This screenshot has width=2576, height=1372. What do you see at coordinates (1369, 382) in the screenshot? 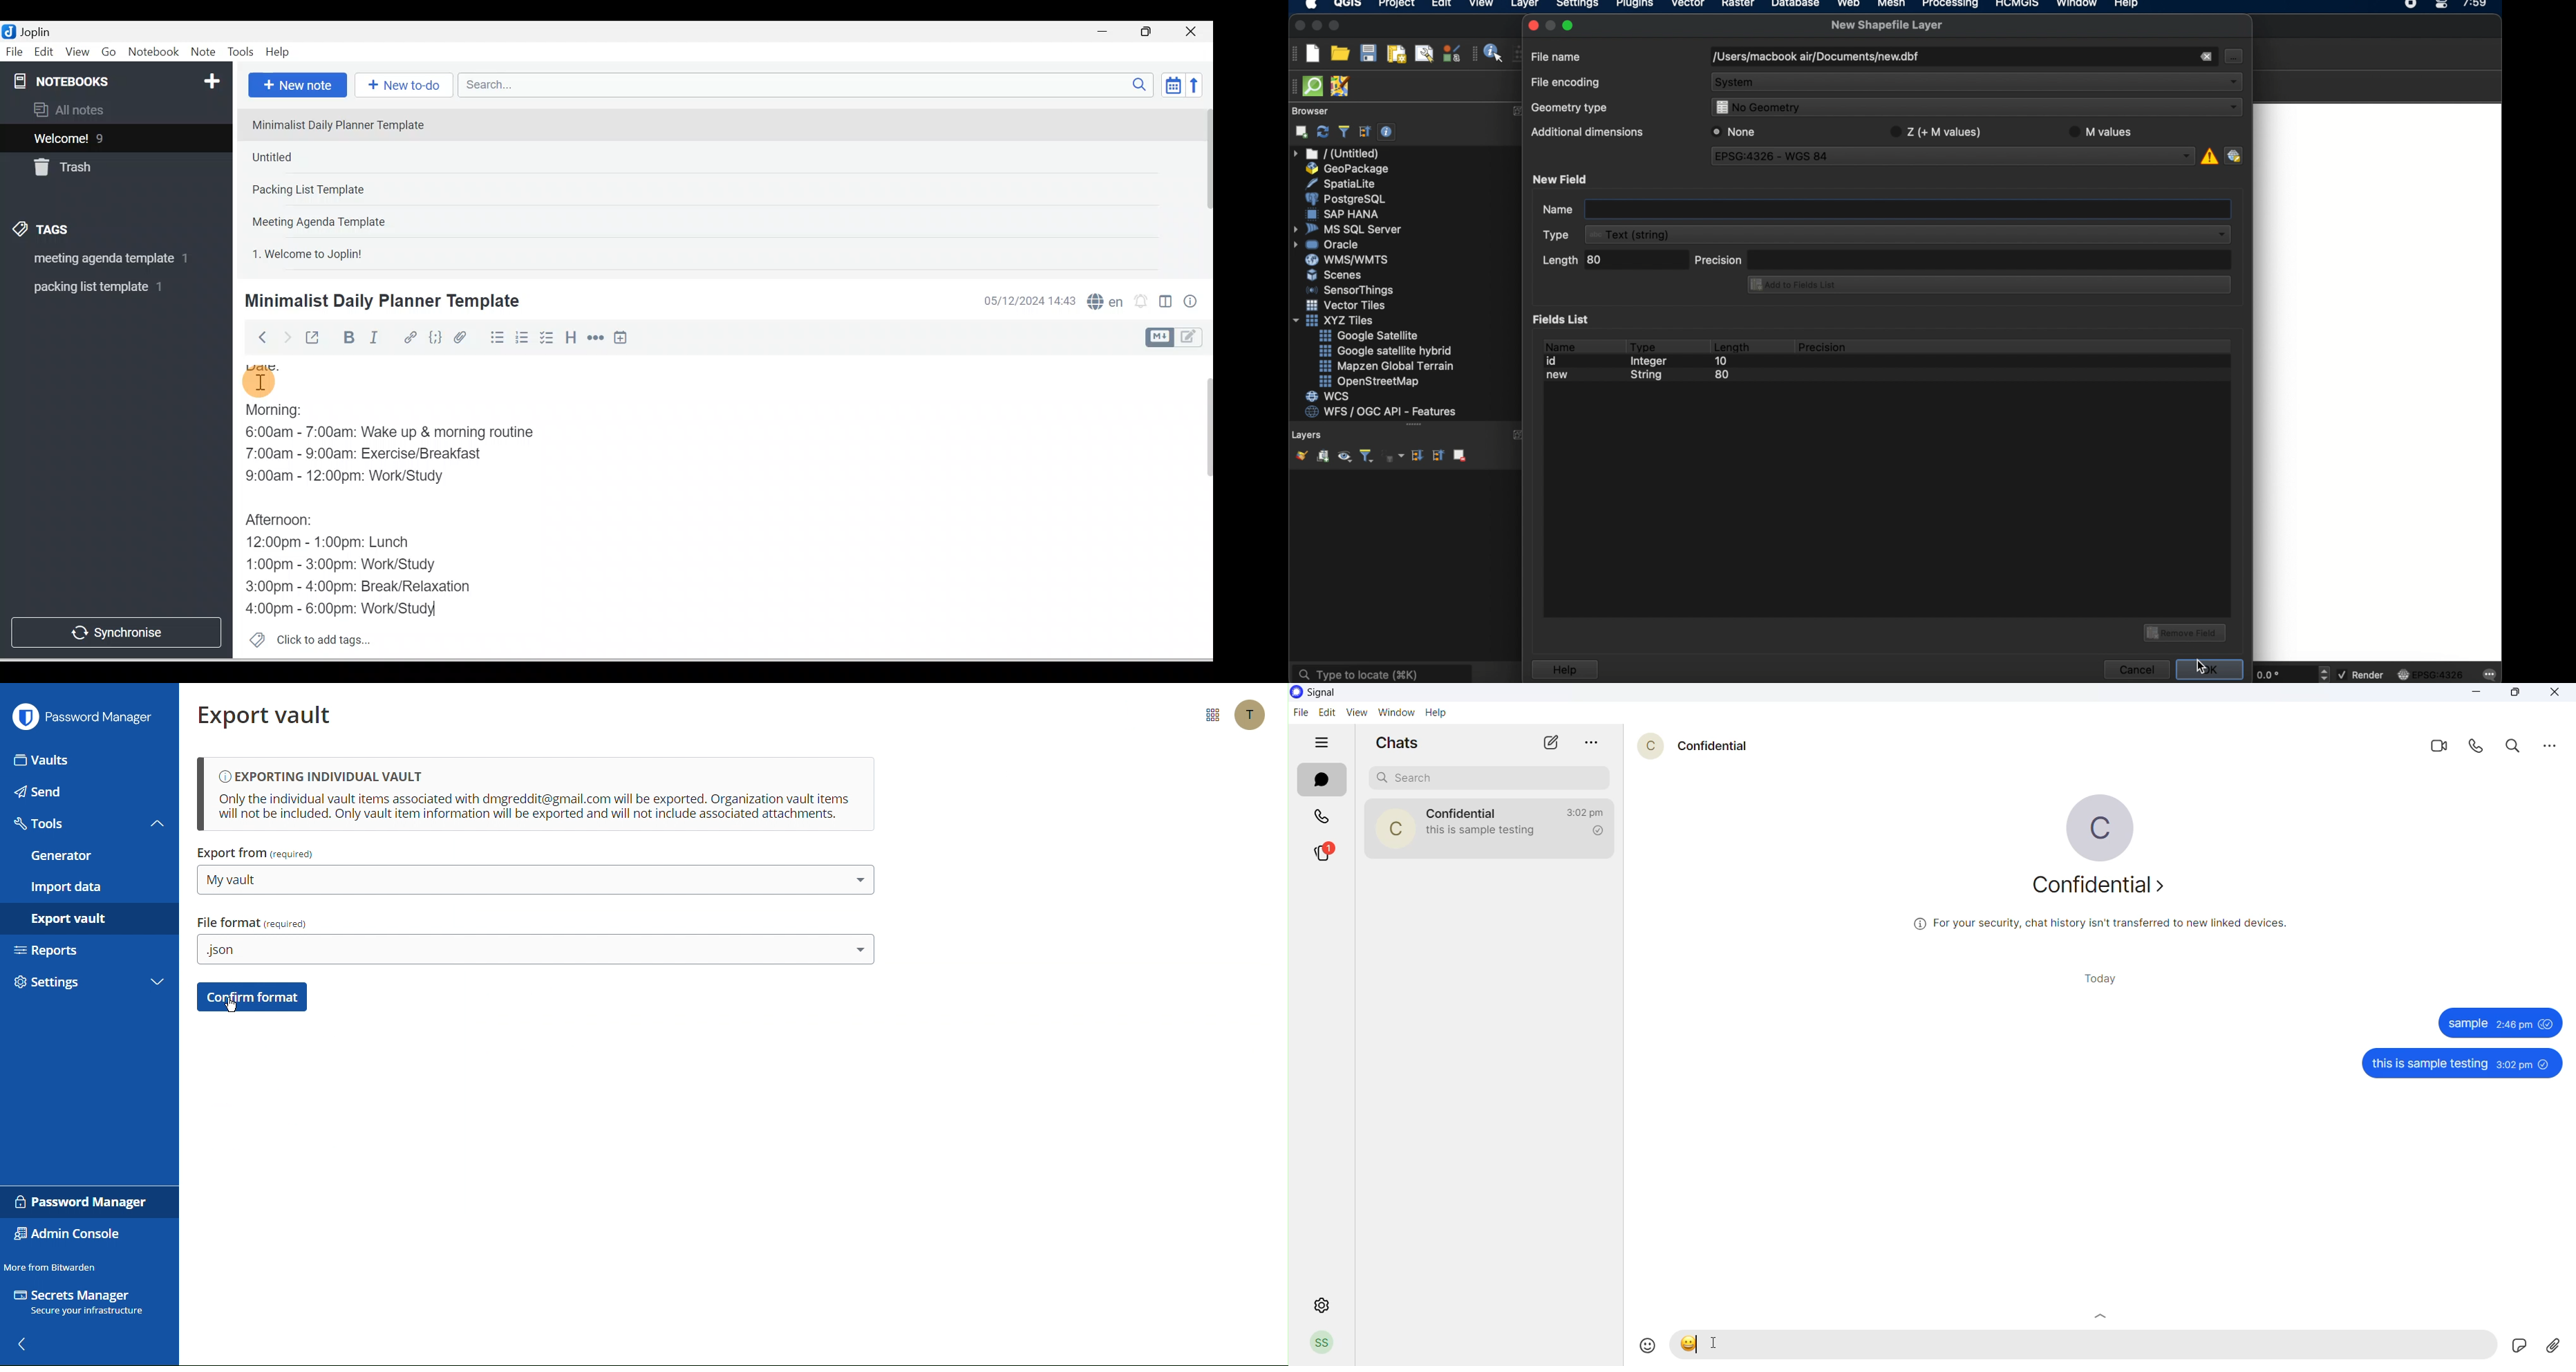
I see `openstreetmap` at bounding box center [1369, 382].